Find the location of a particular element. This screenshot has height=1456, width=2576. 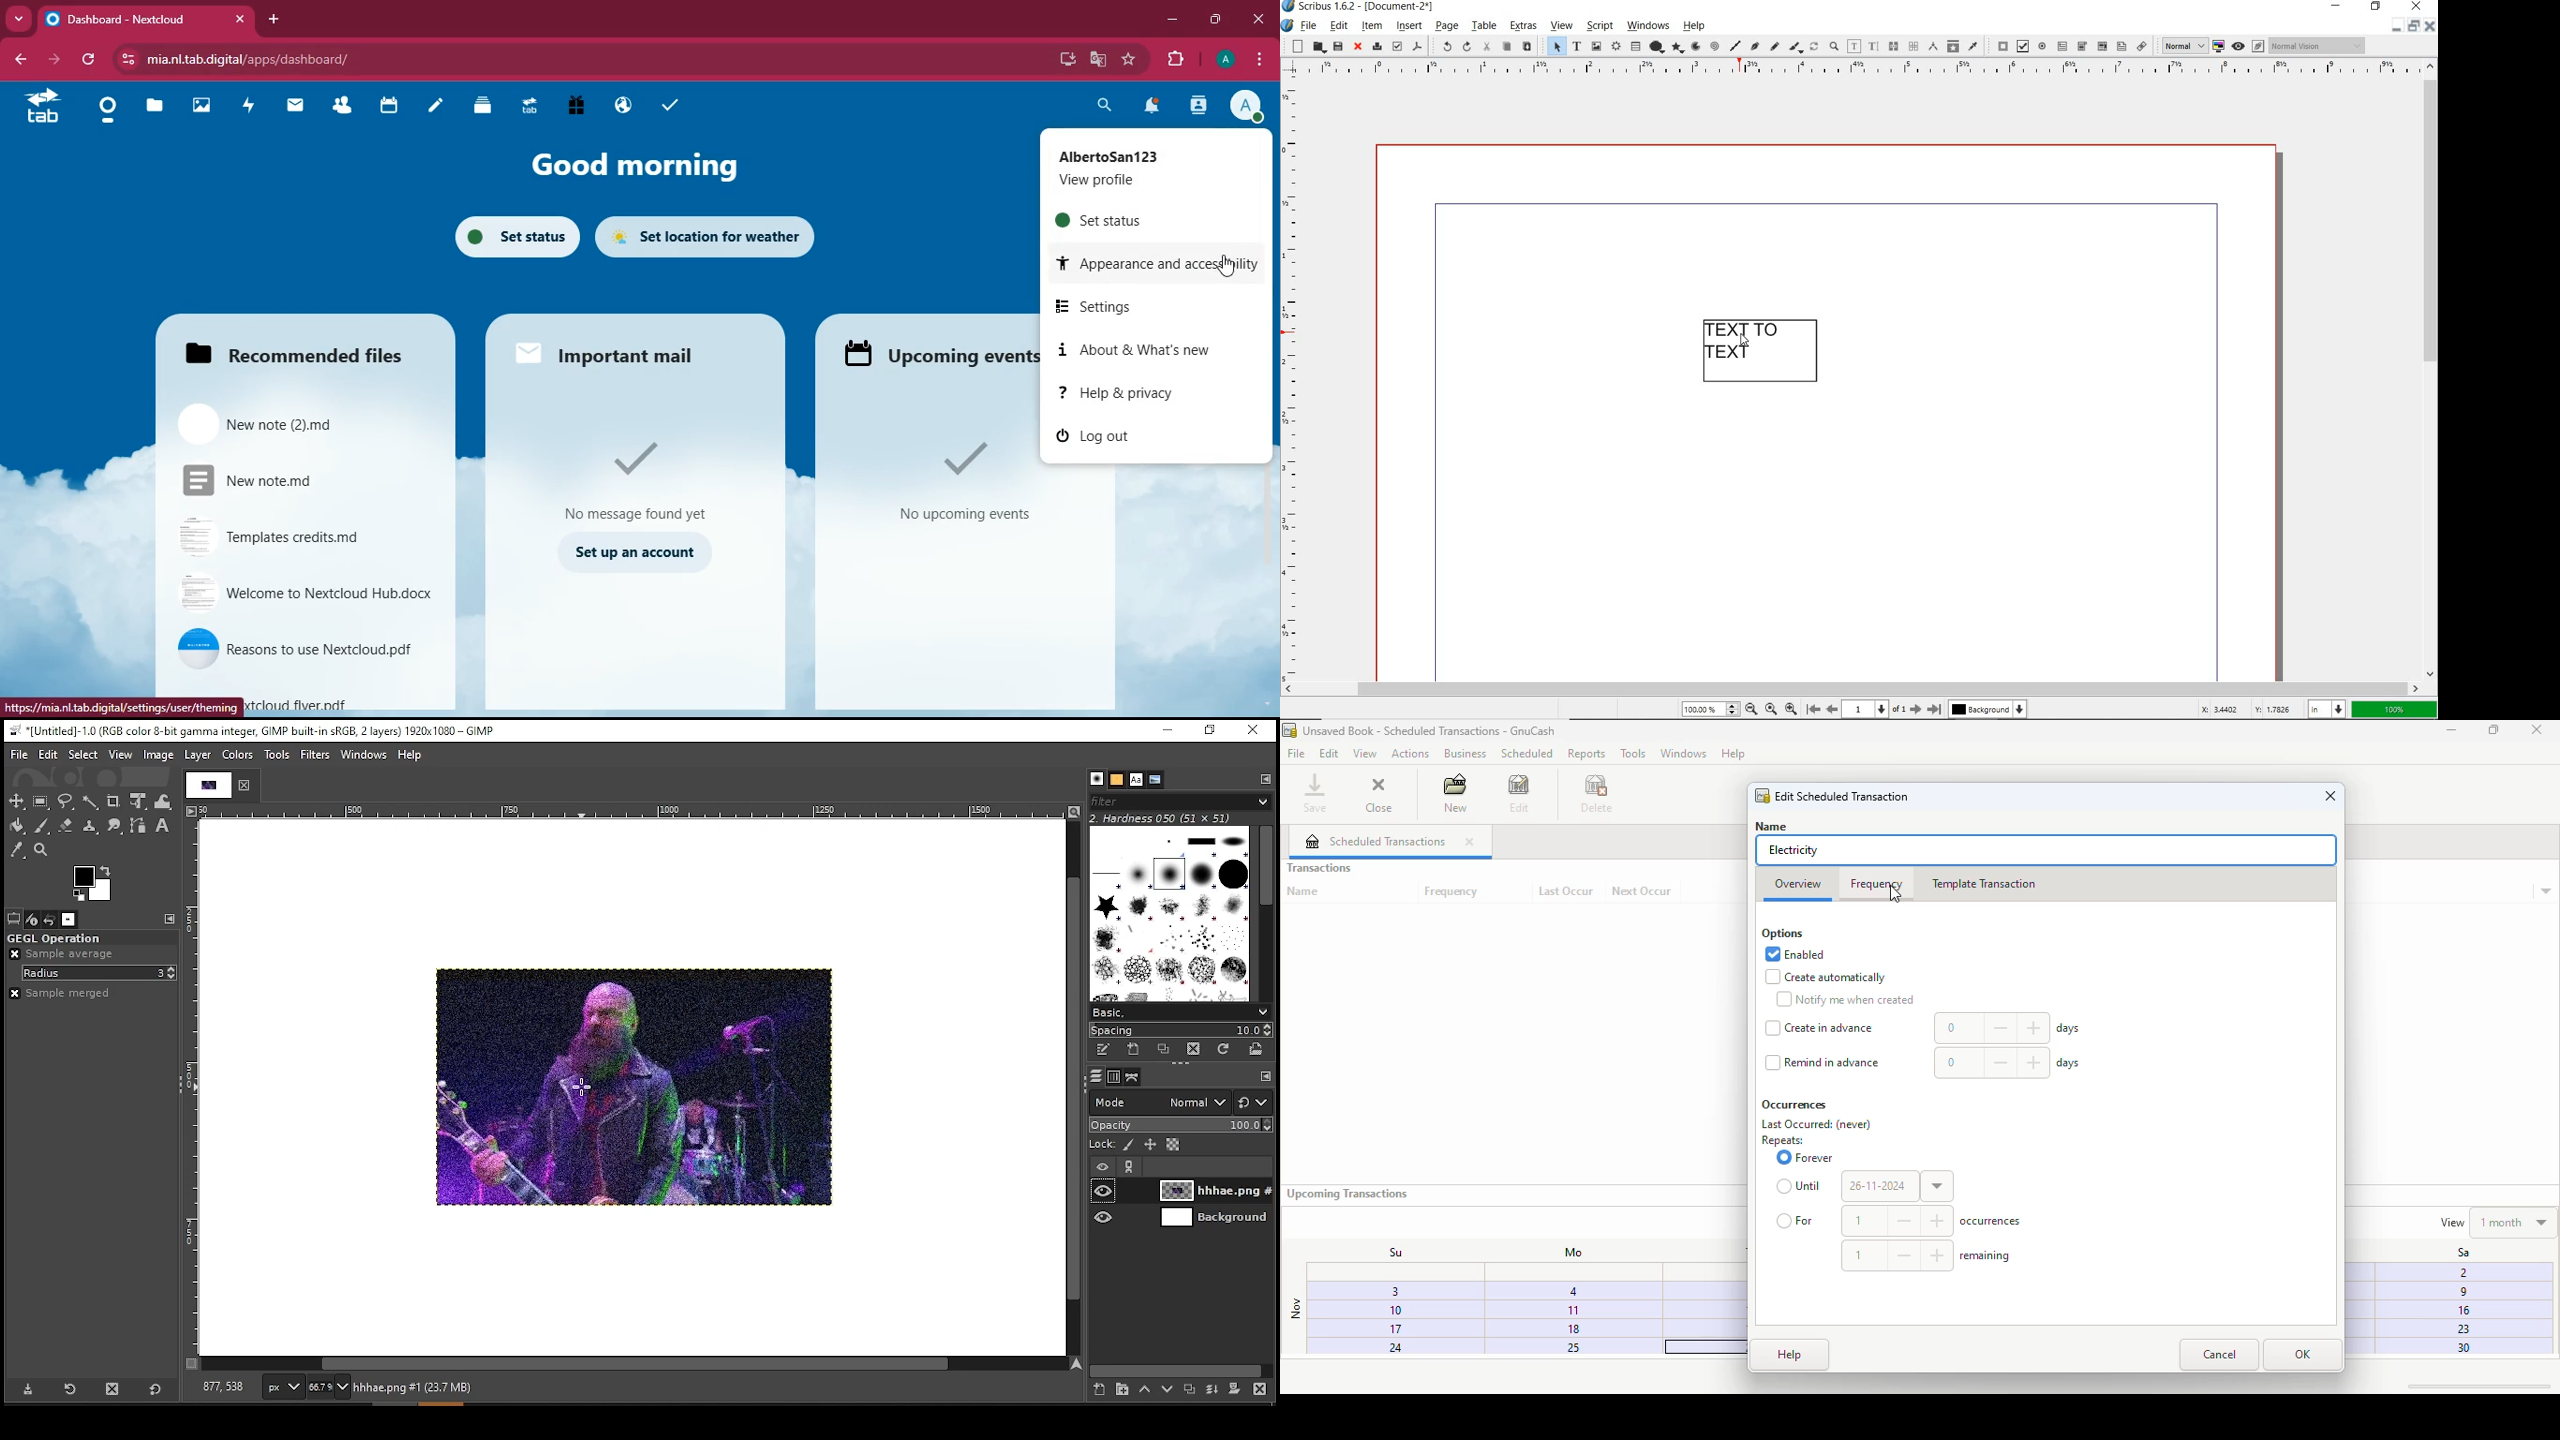

new is located at coordinates (1294, 46).